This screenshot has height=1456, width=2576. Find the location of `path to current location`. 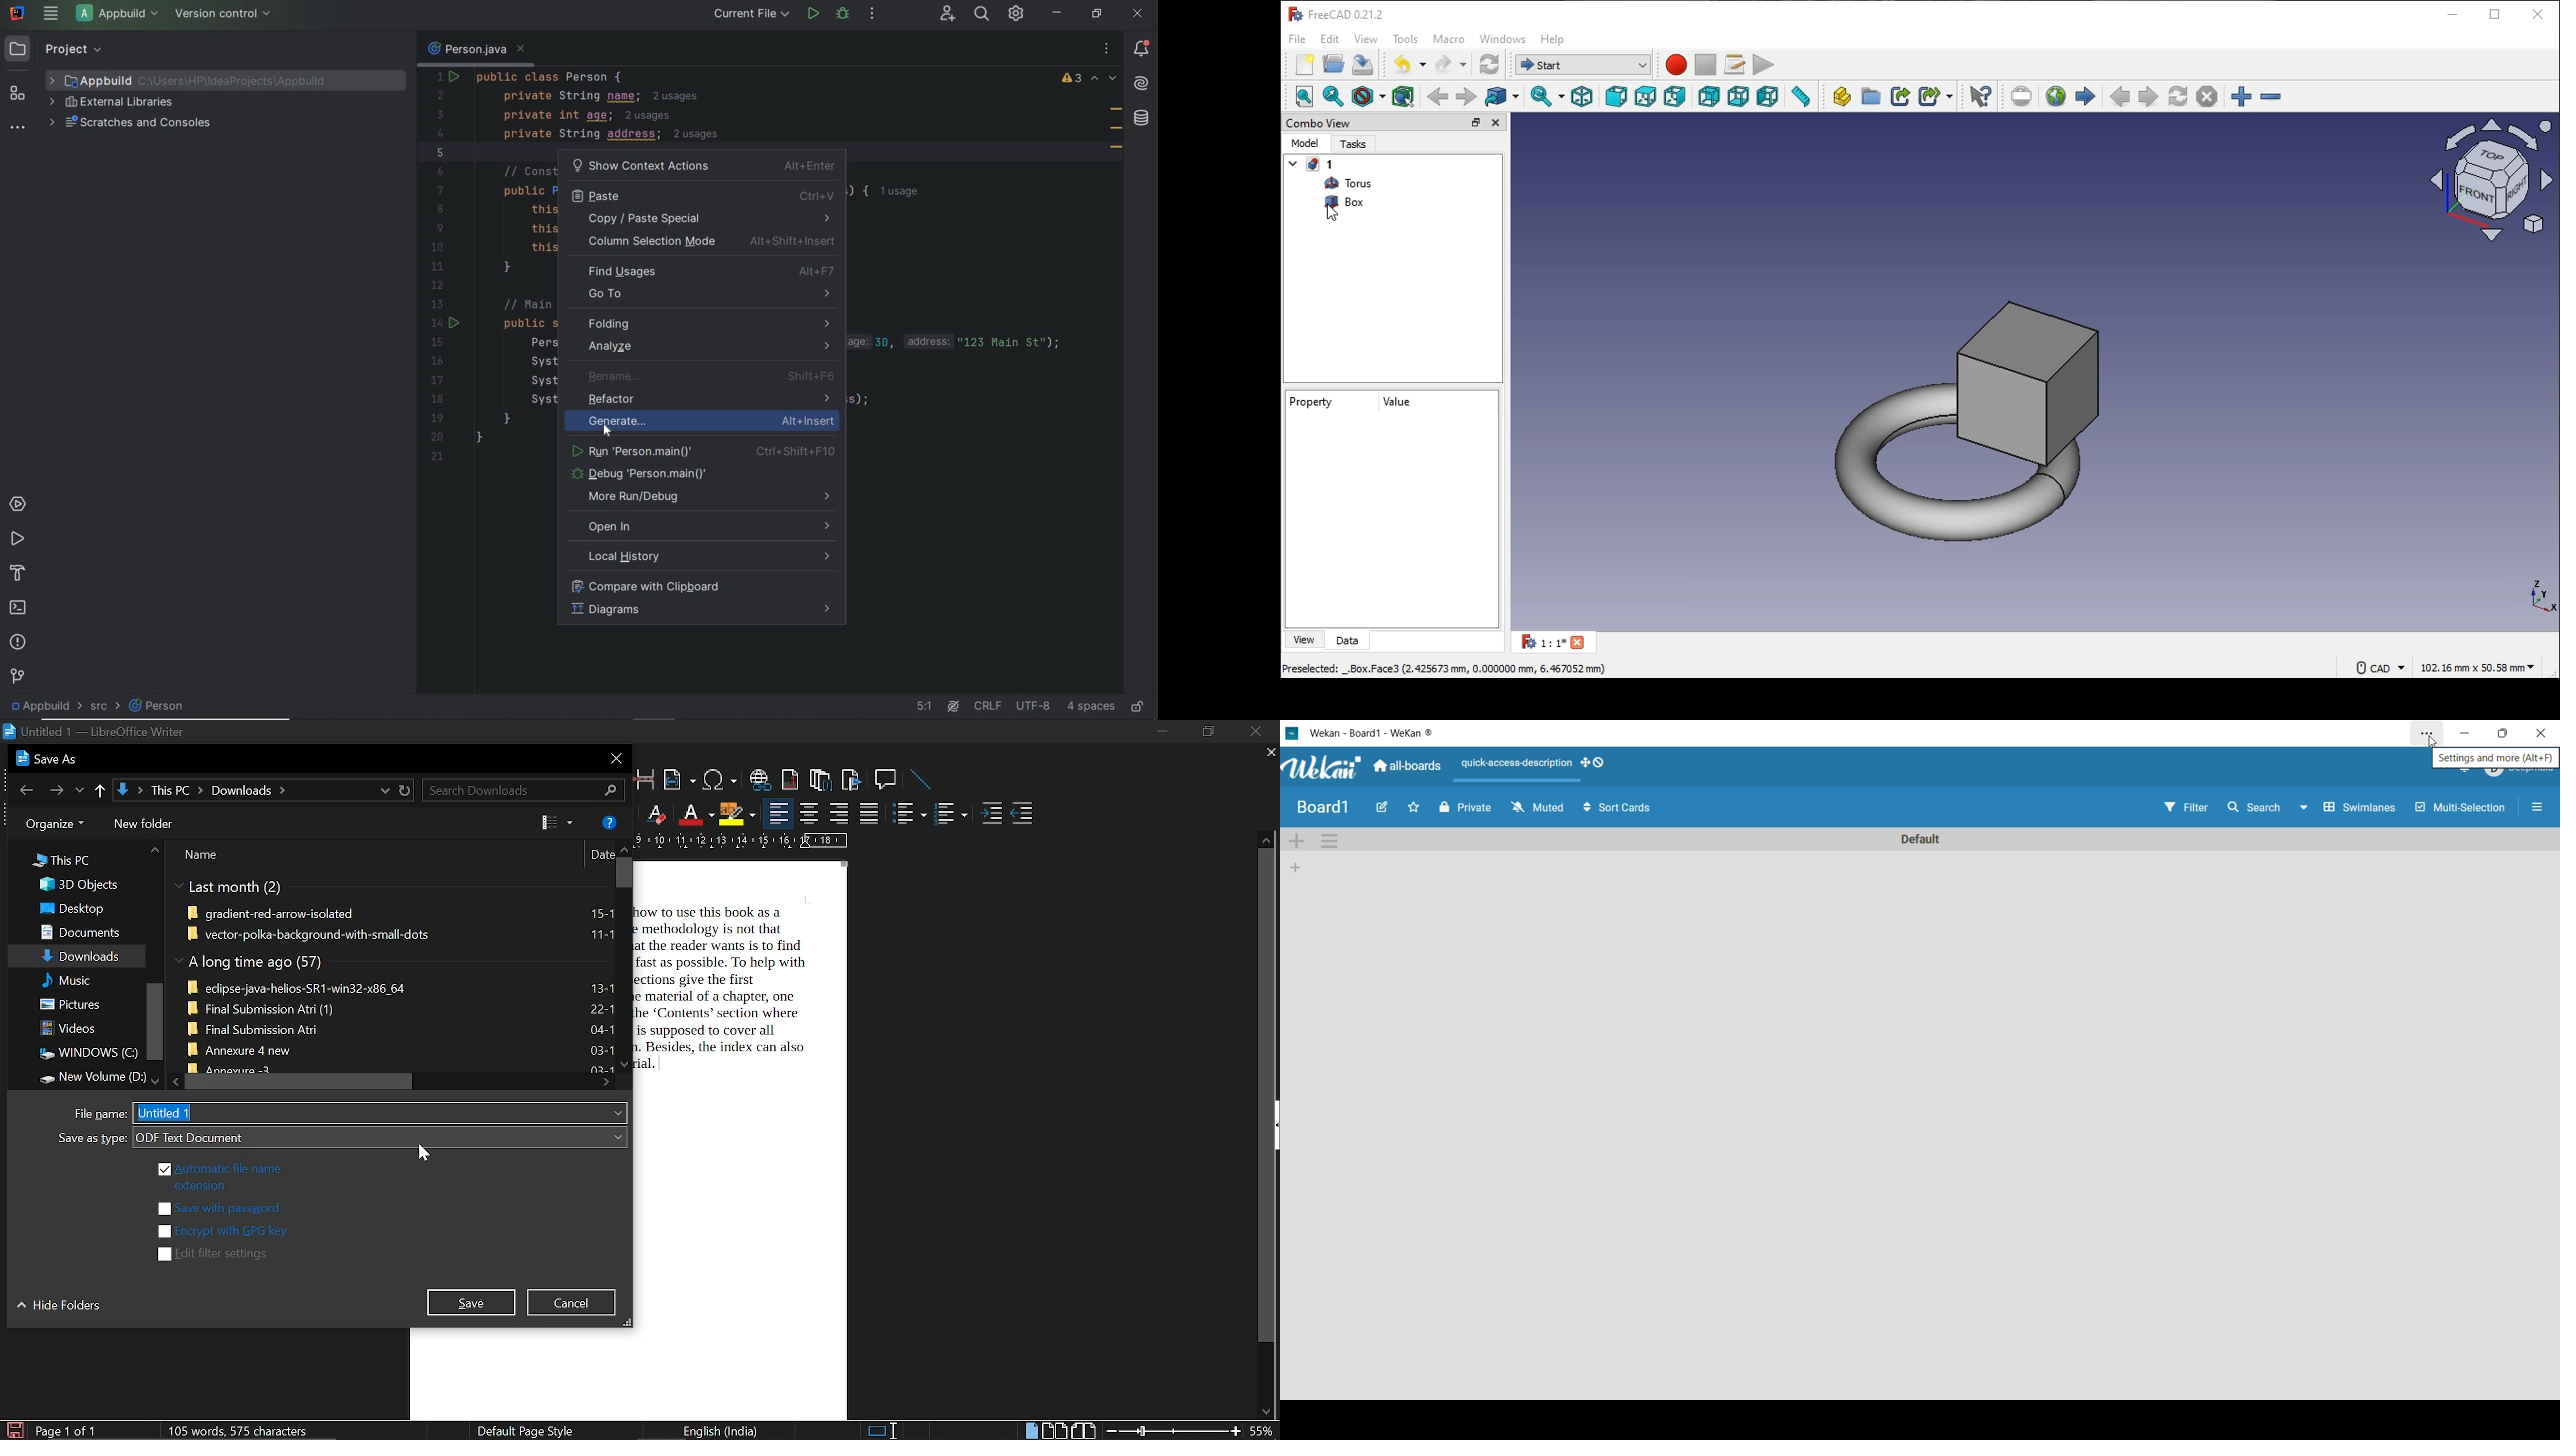

path to current location is located at coordinates (242, 790).